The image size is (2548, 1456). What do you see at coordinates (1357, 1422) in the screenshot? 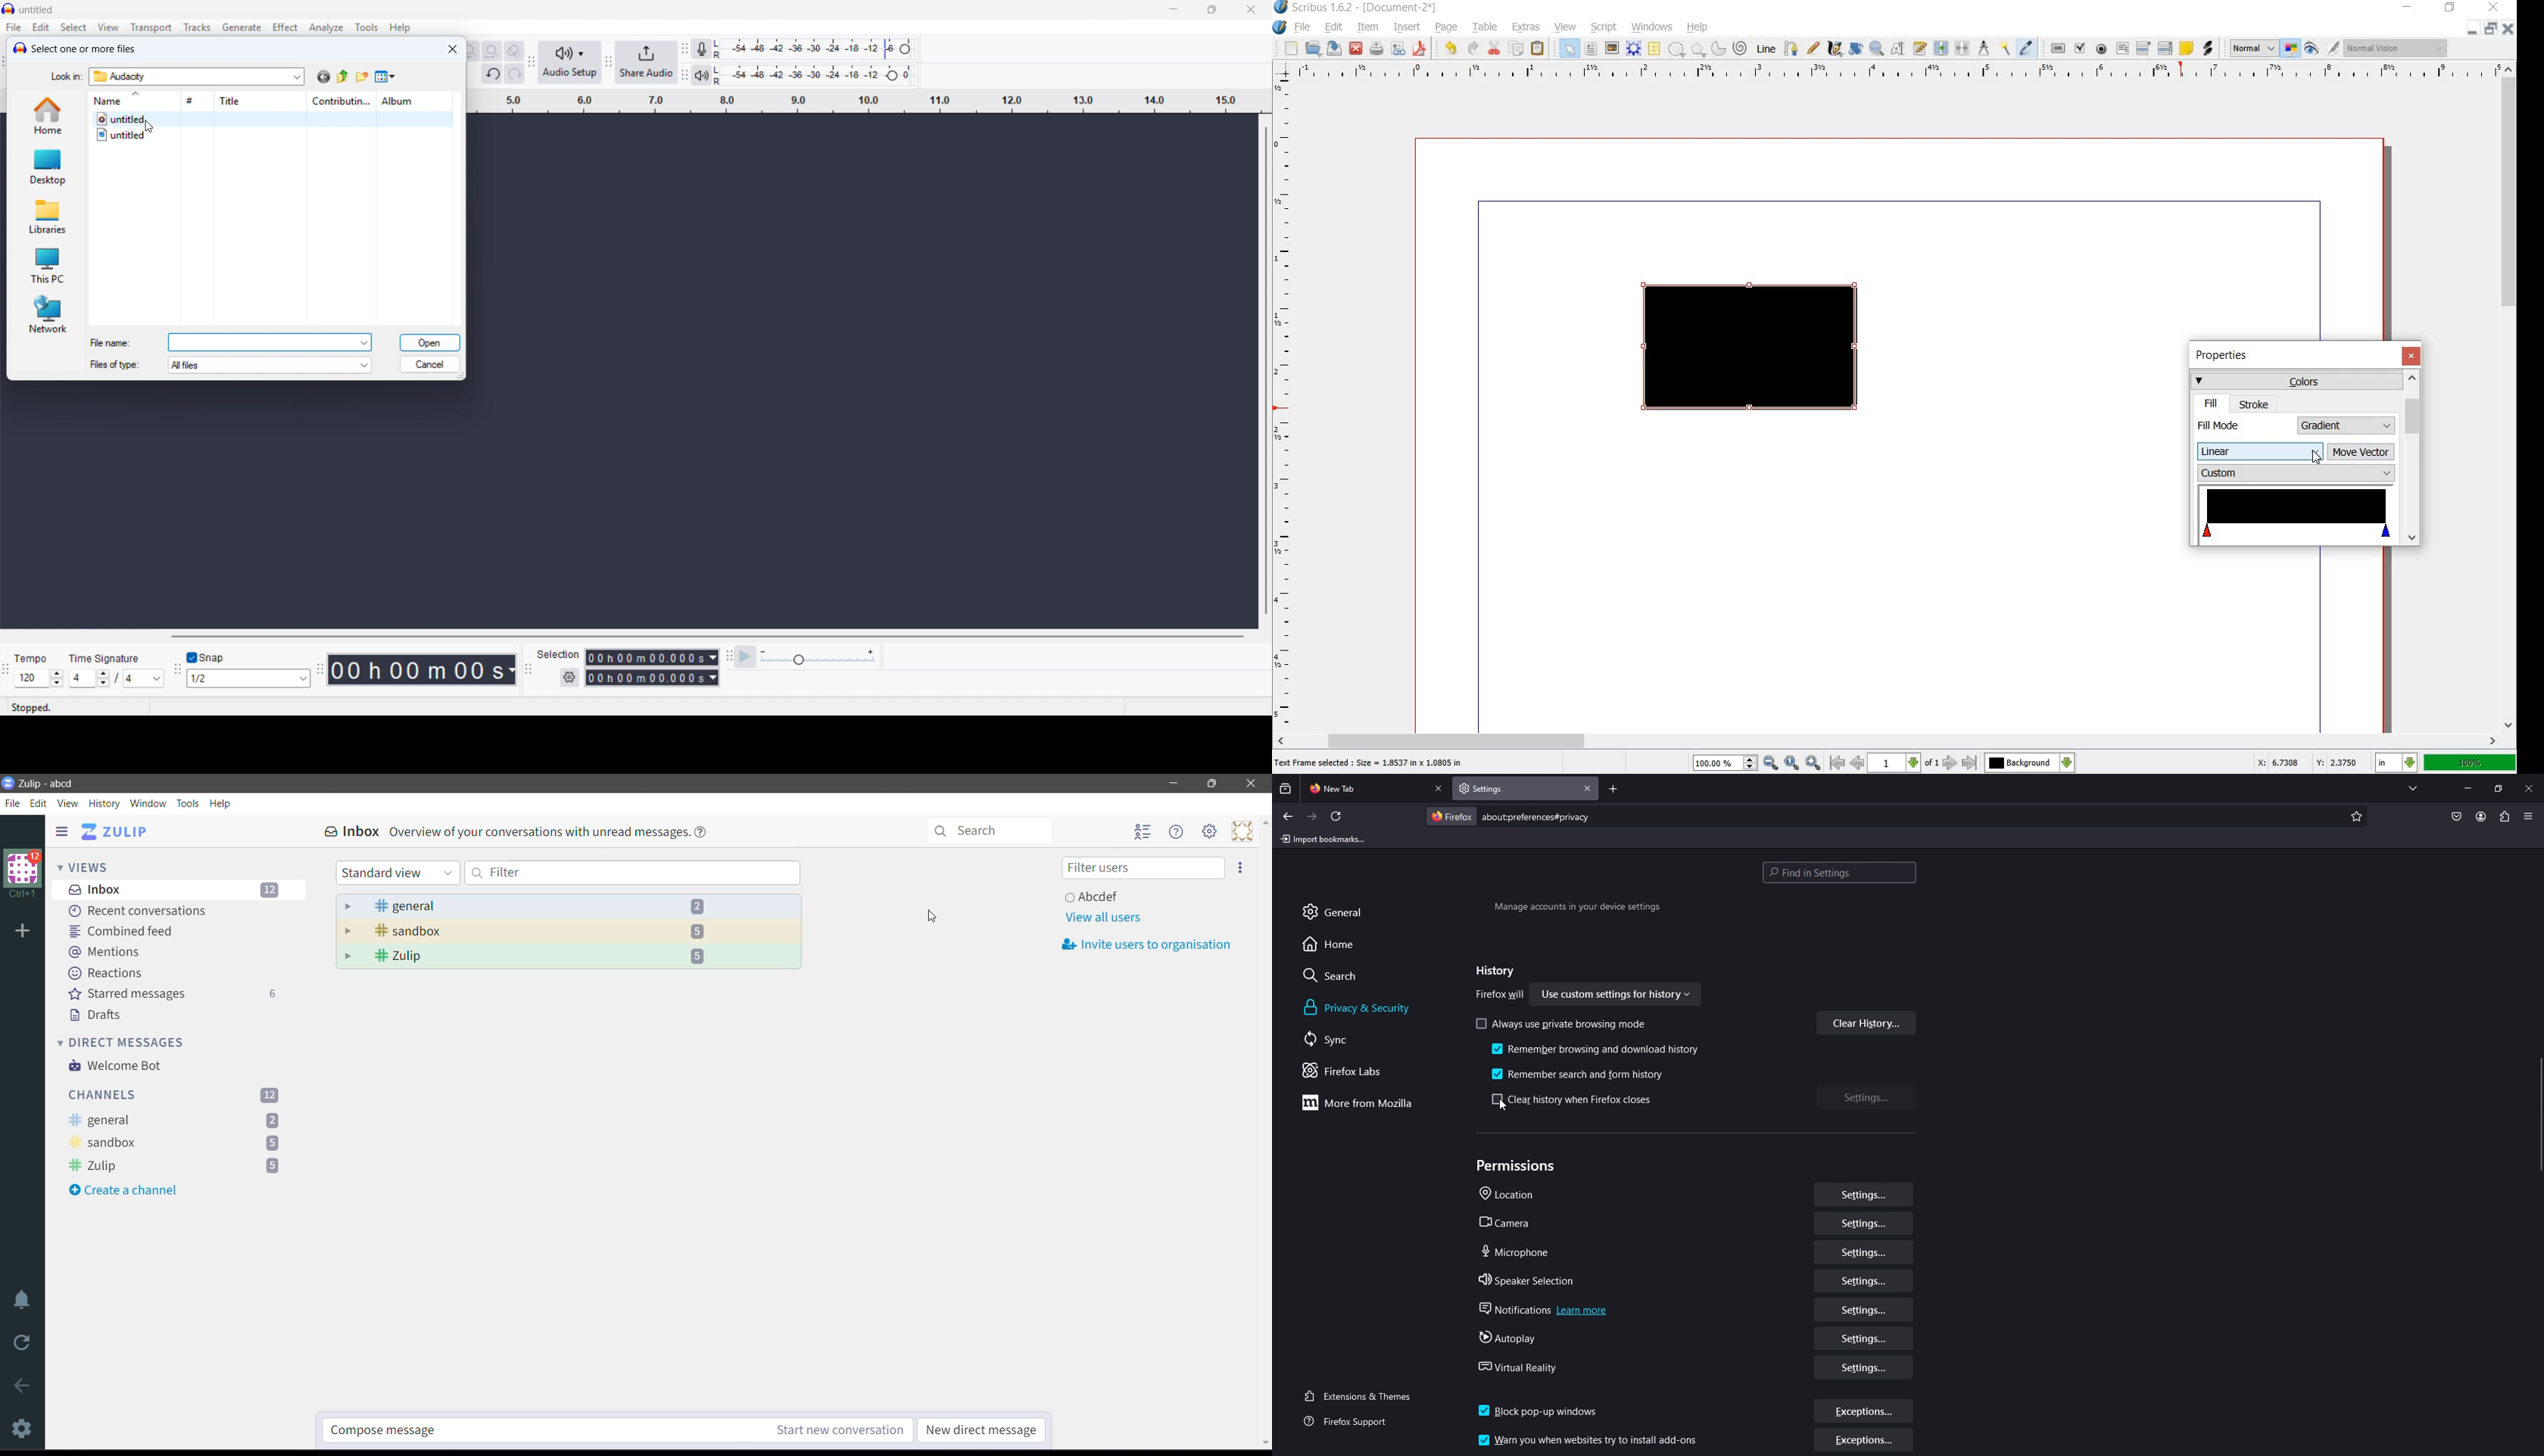
I see `firefox support` at bounding box center [1357, 1422].